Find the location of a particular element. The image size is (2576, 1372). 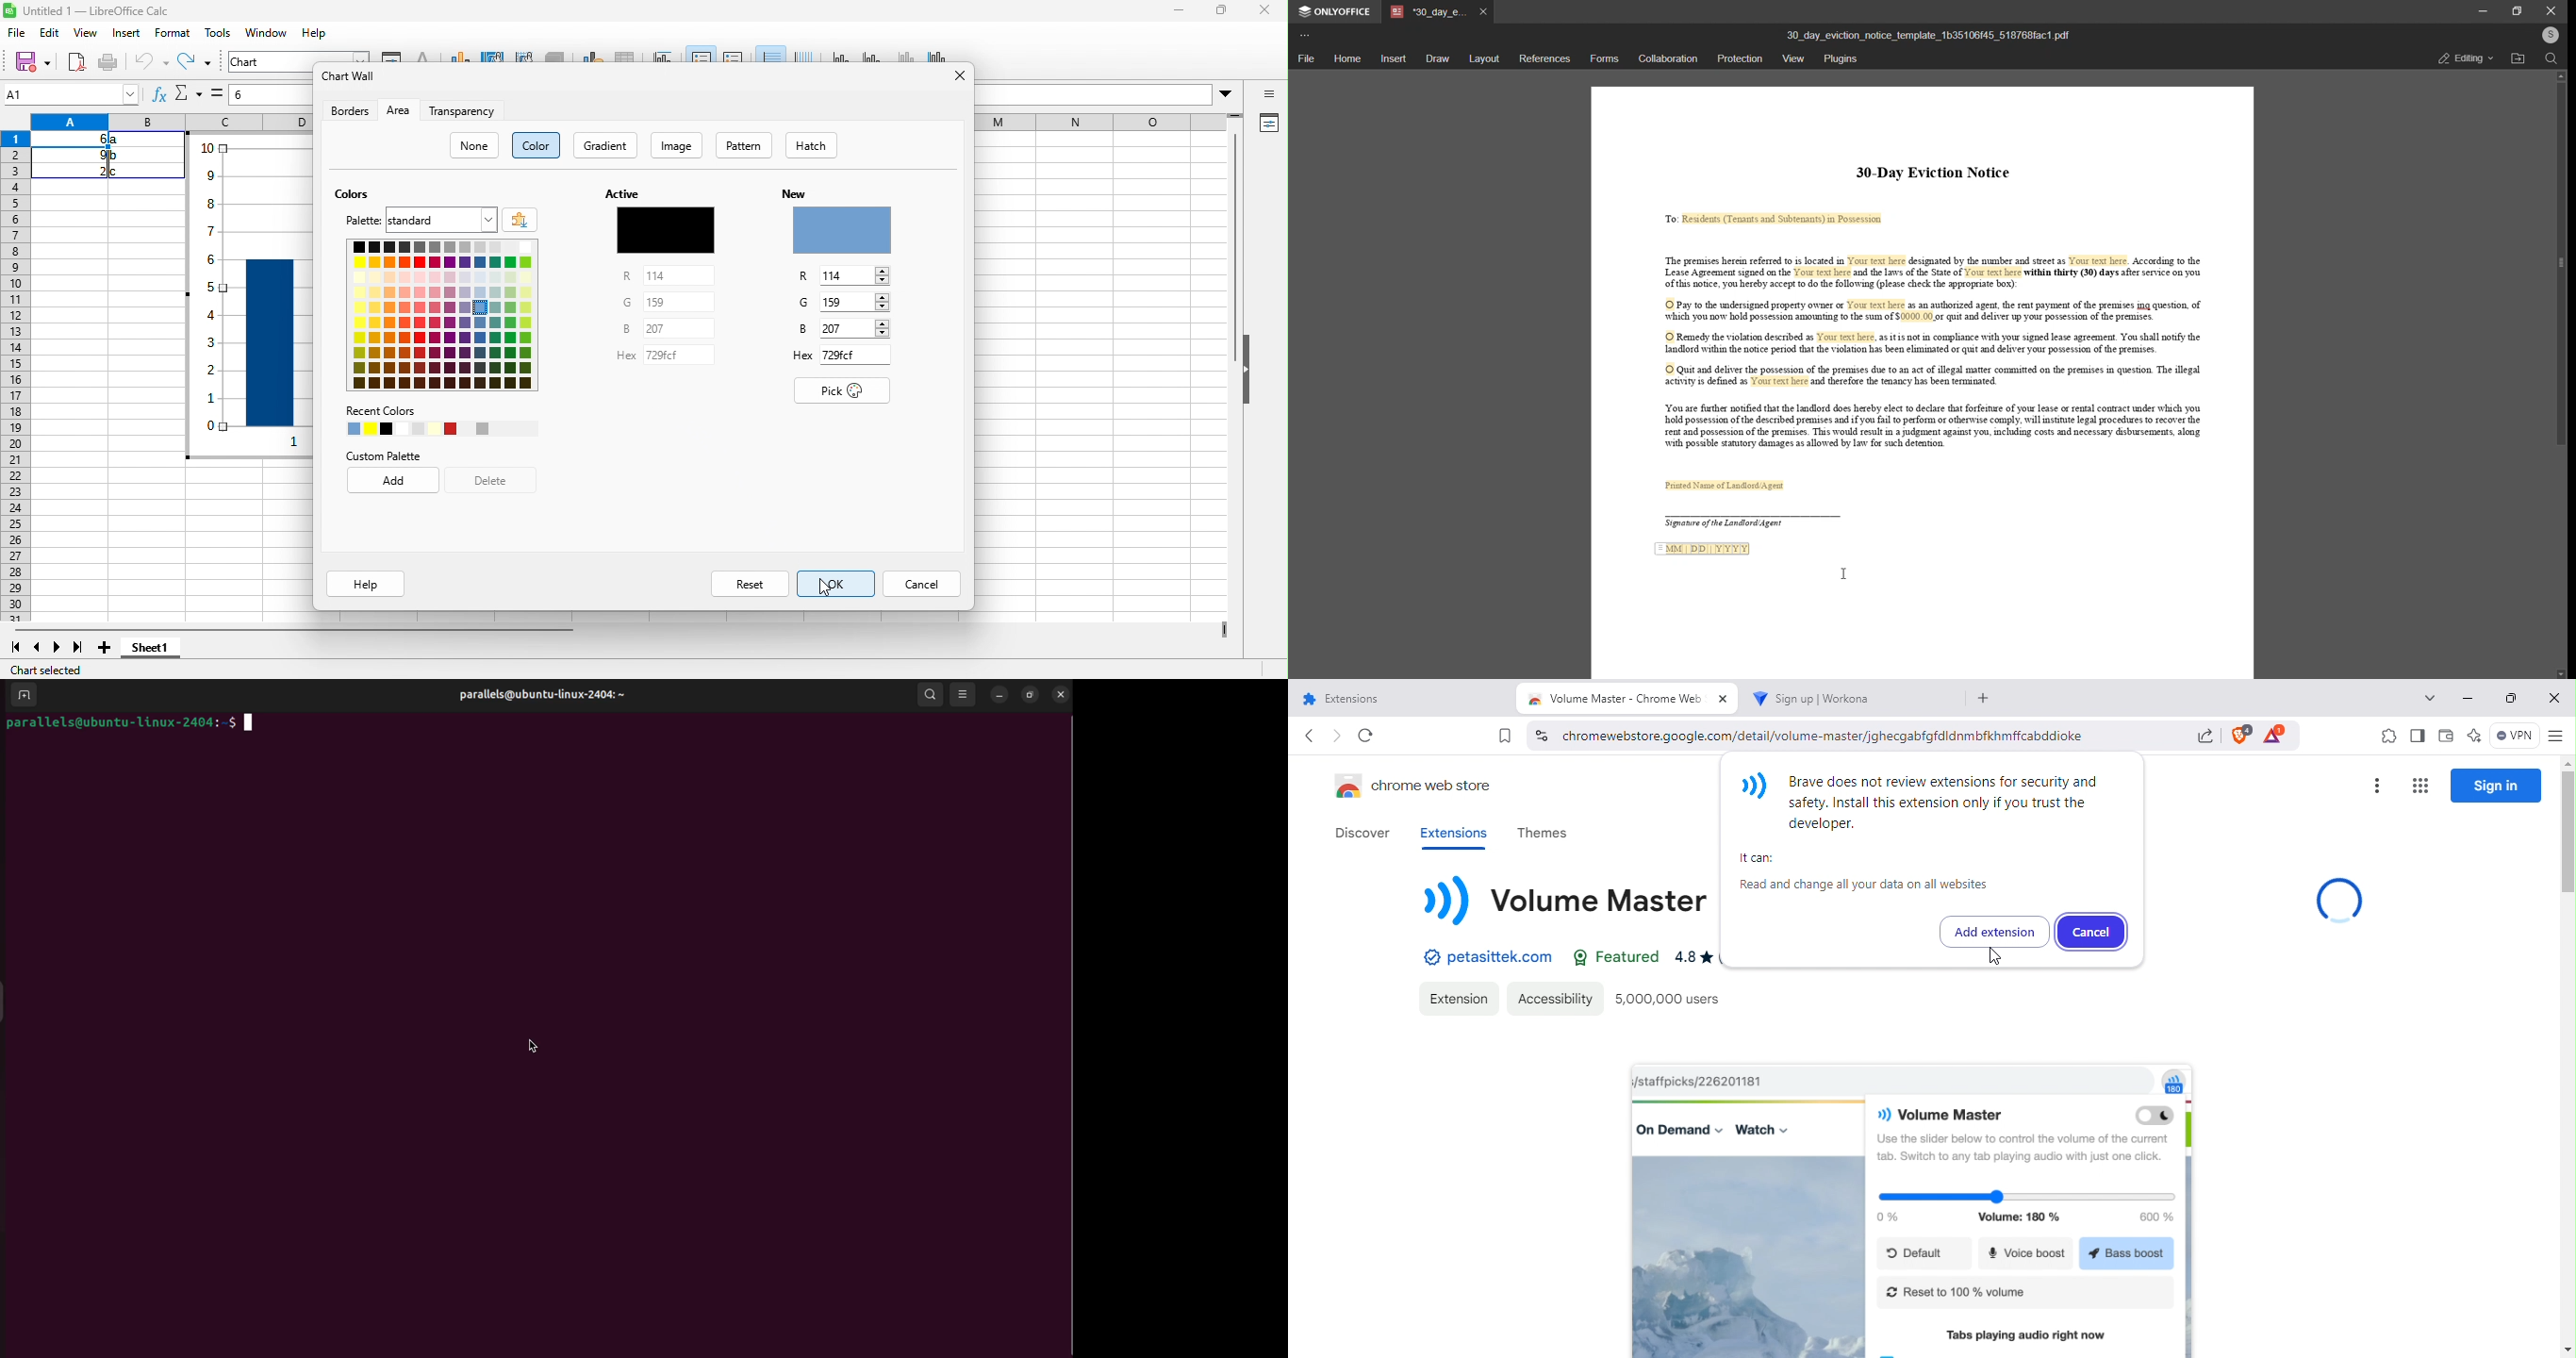

add is located at coordinates (522, 220).